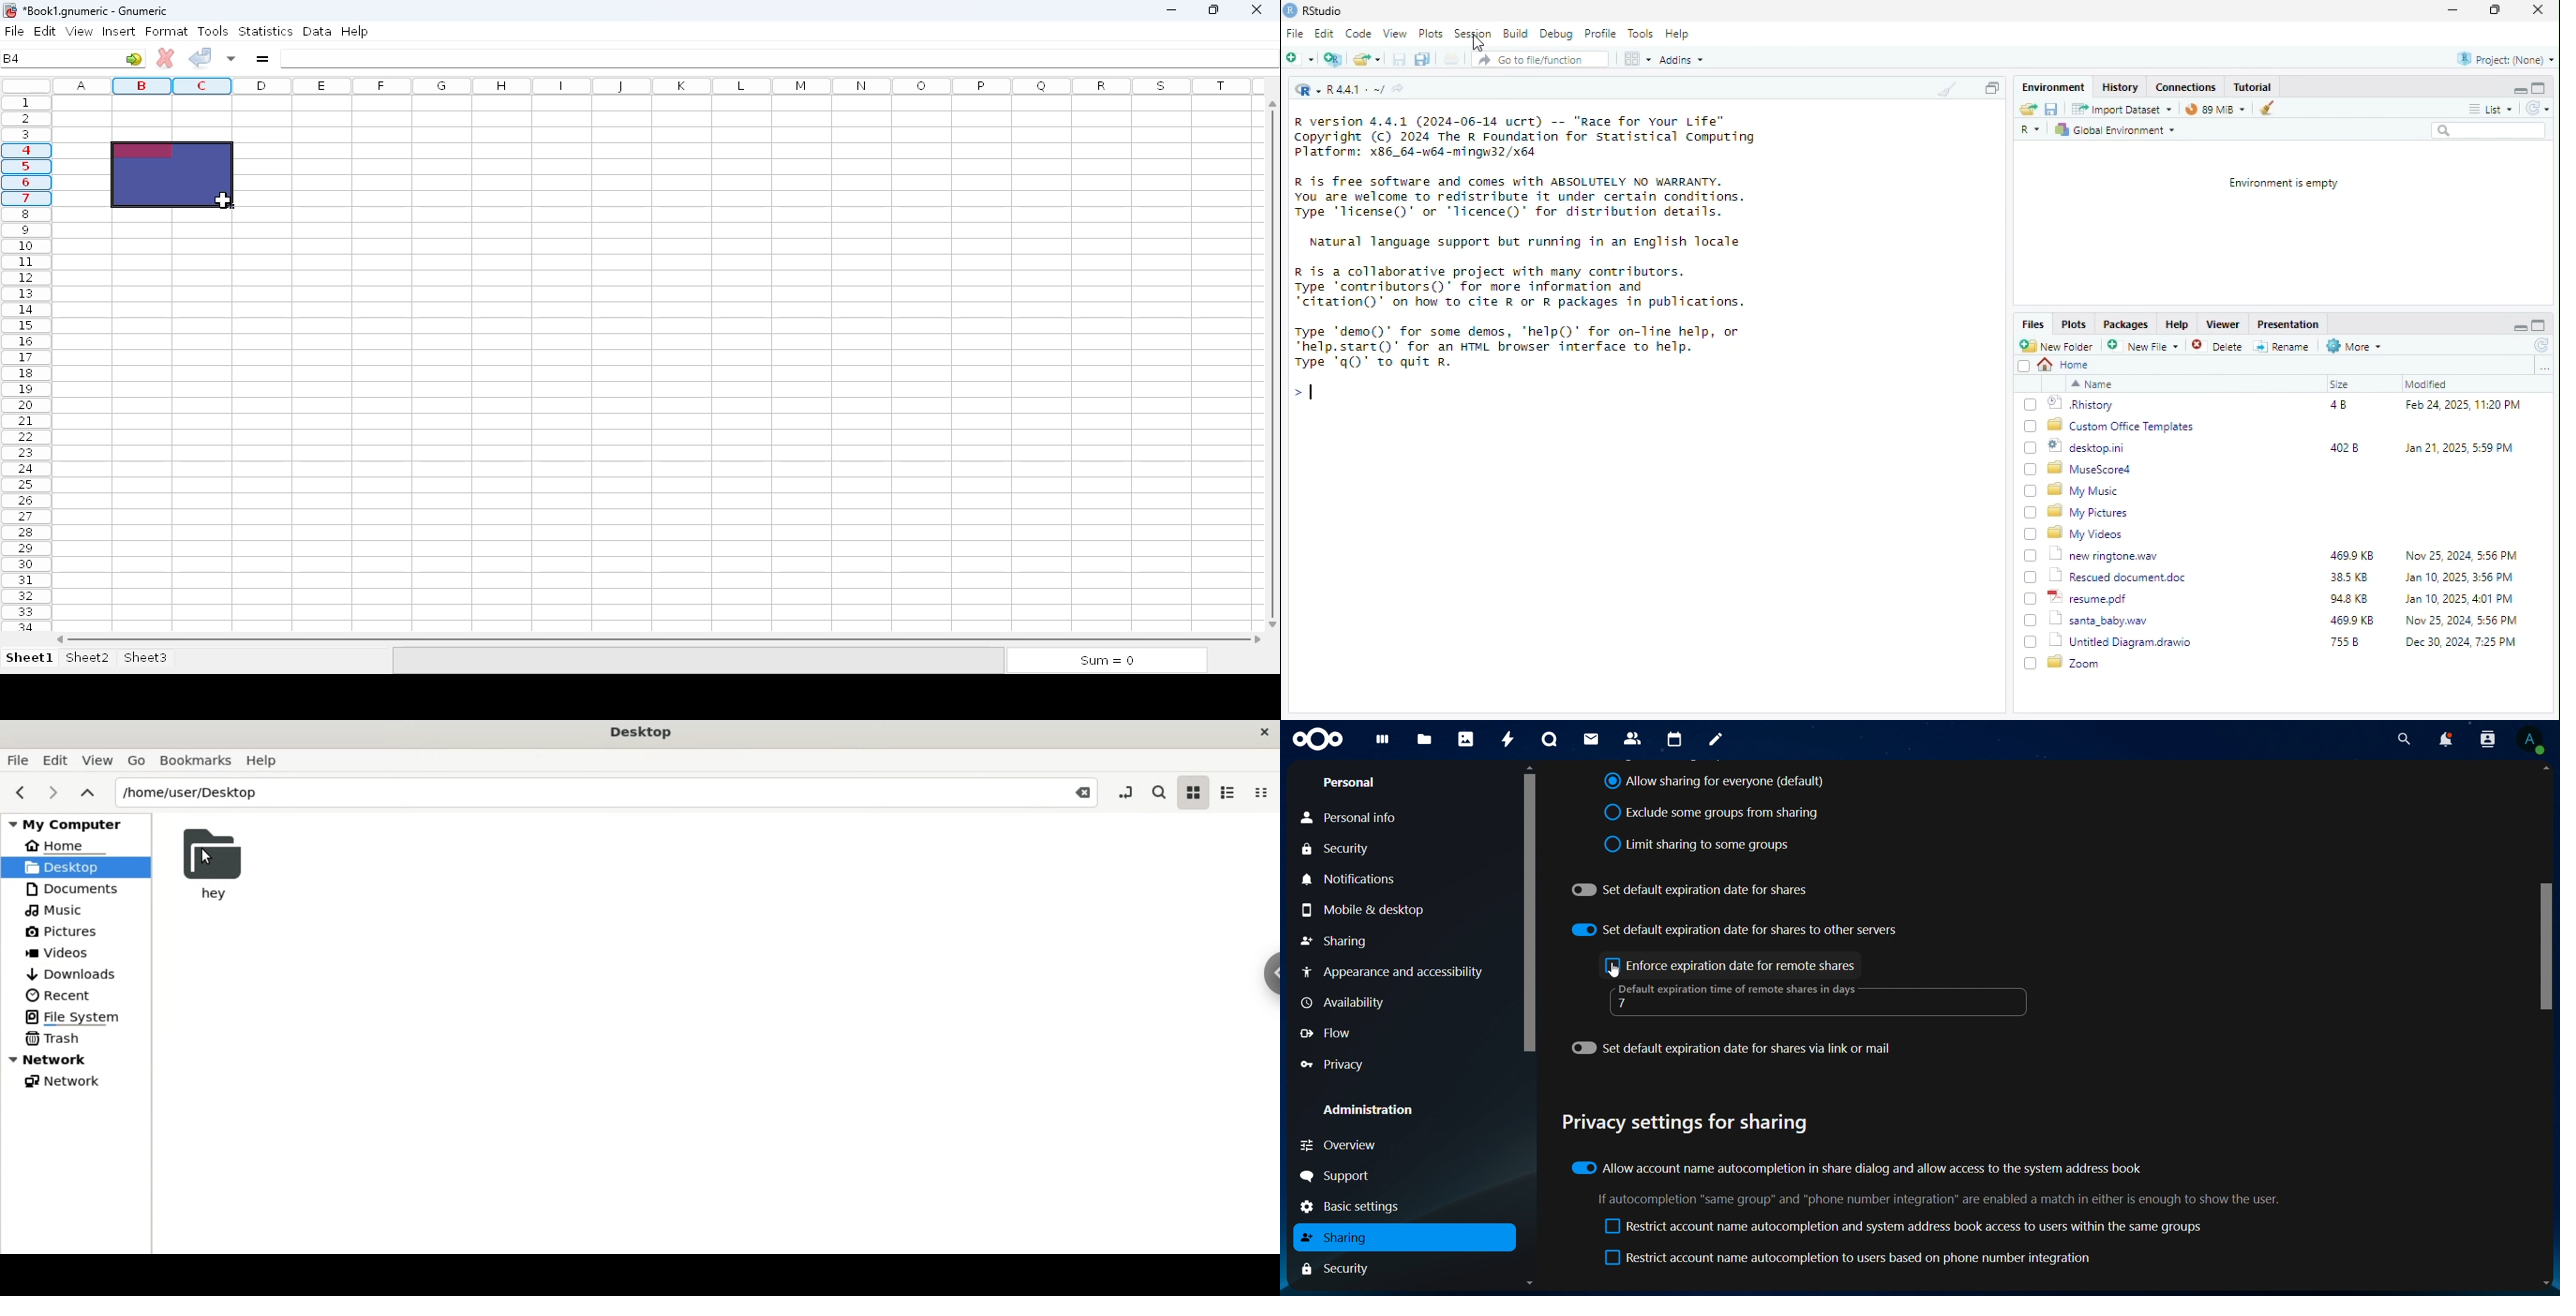 This screenshot has width=2576, height=1316. Describe the element at coordinates (1520, 288) in the screenshot. I see `R is a collaborative project with many contributors.
Type ‘contributors()* for more information and
“citation()' on how to cite R or R packages in publications.` at that location.